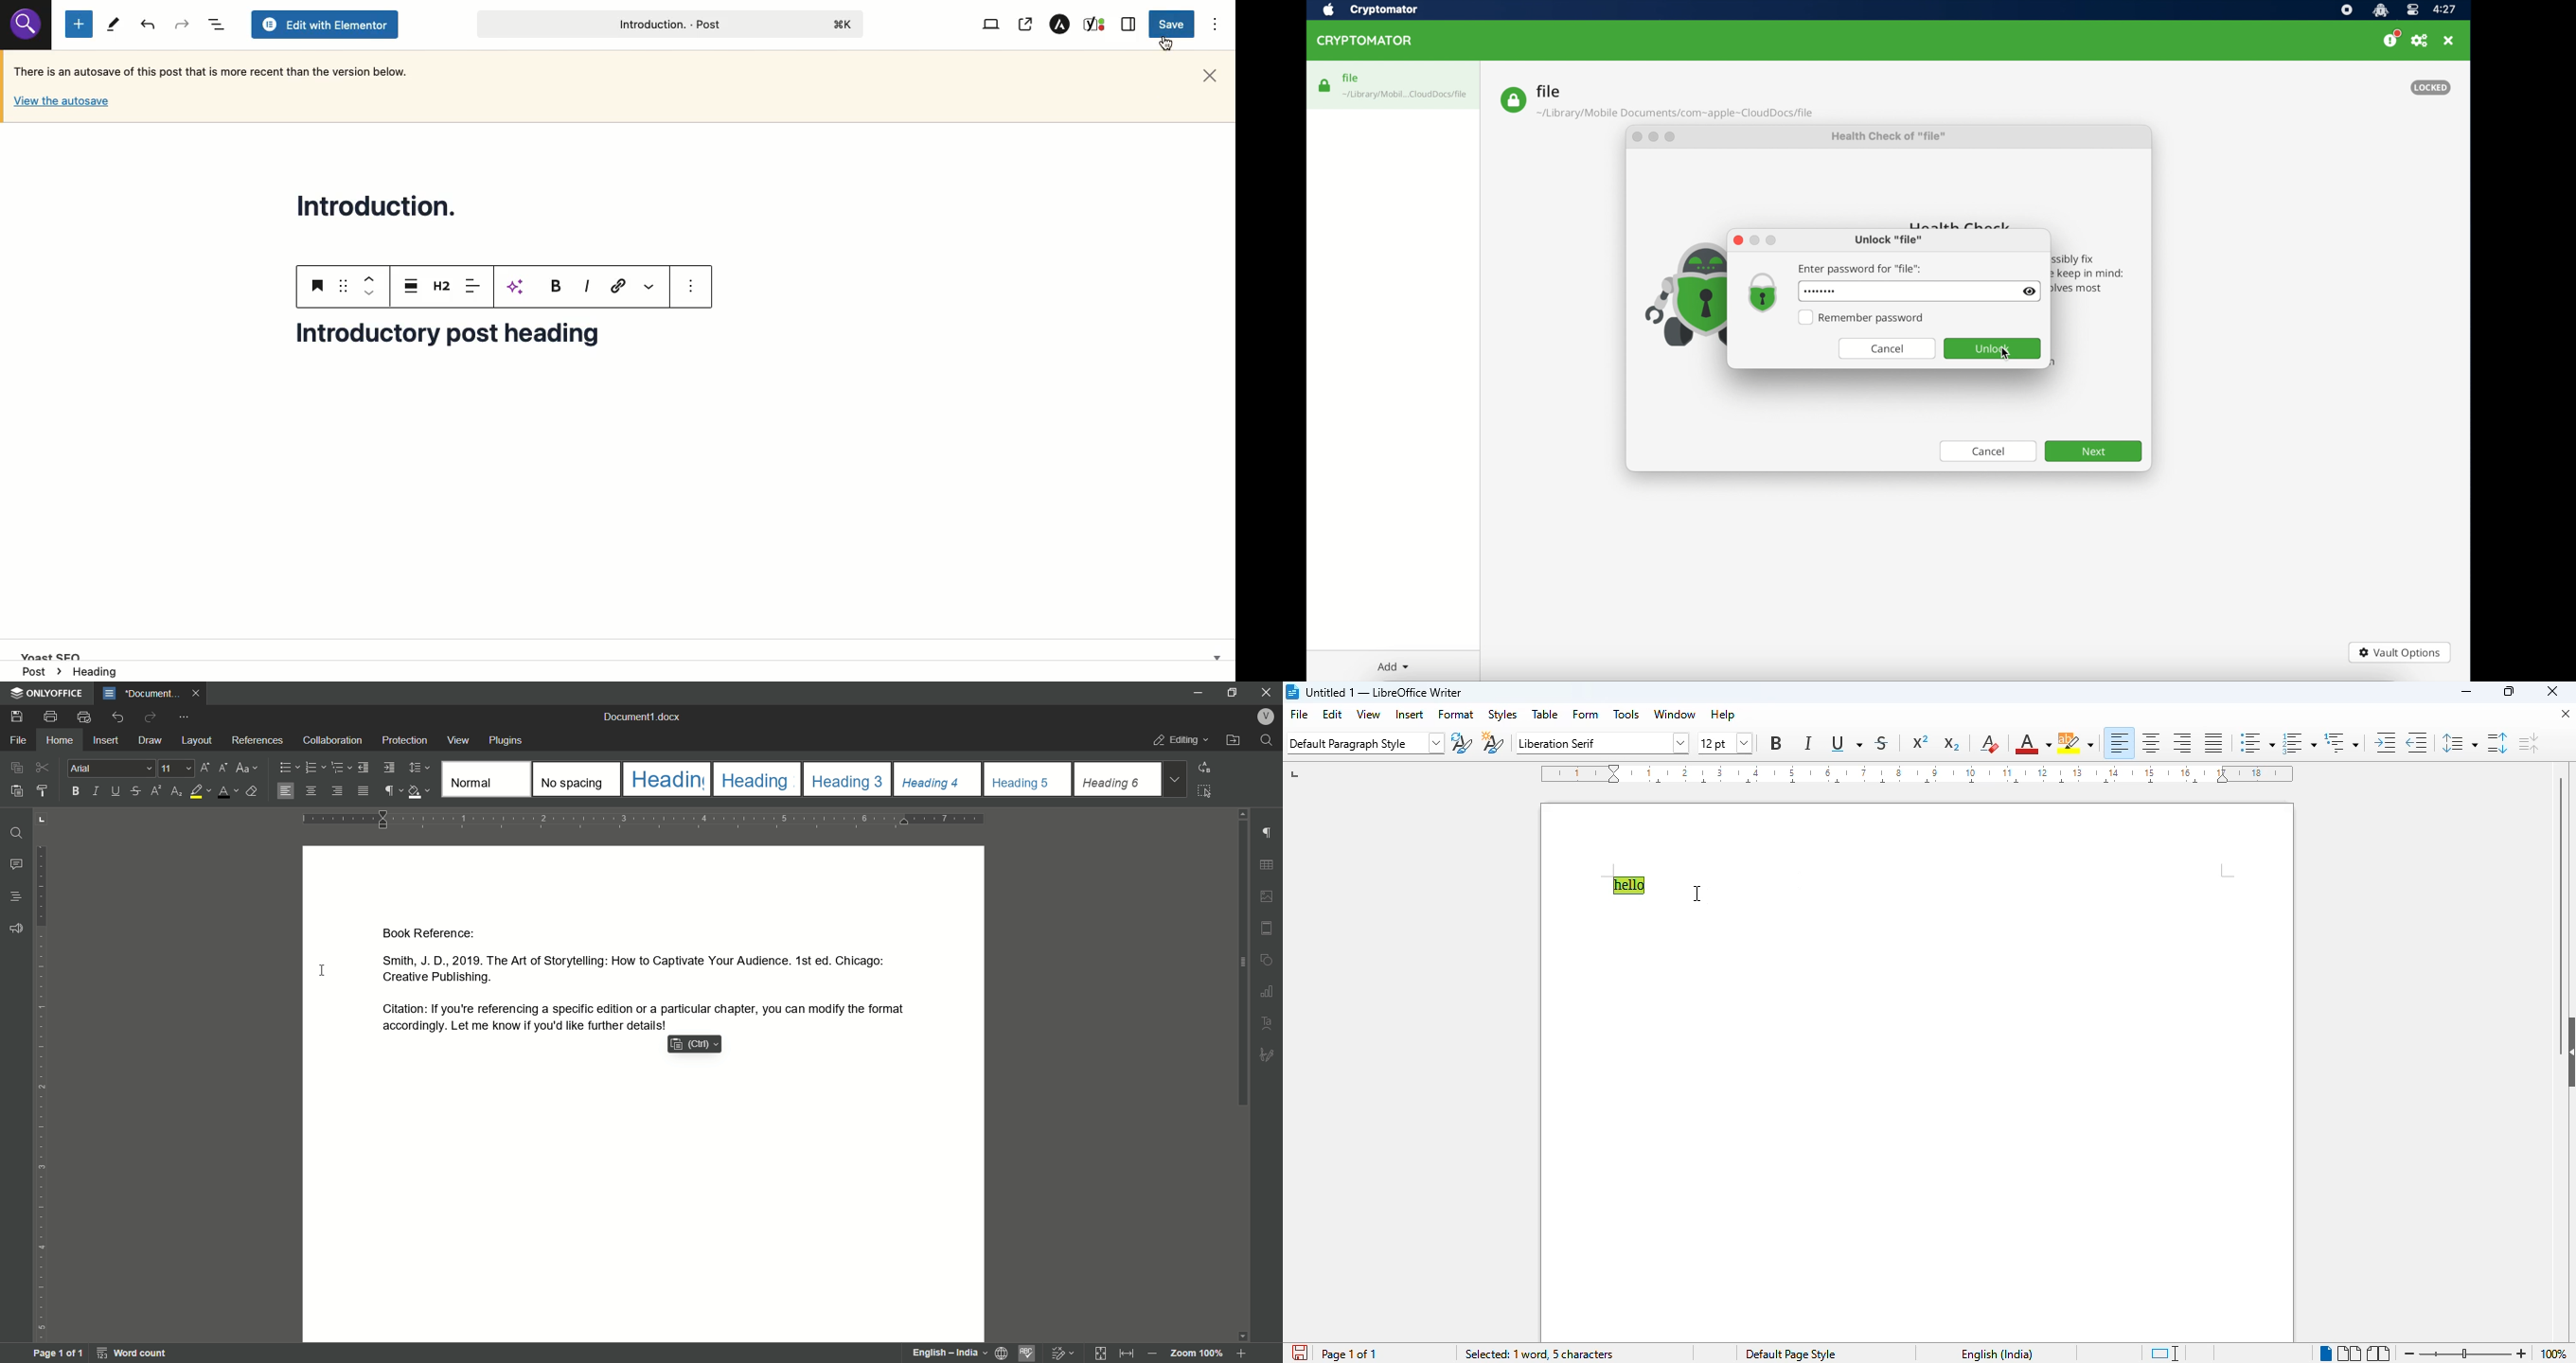 The width and height of the screenshot is (2576, 1372). I want to click on superscript, so click(1921, 742).